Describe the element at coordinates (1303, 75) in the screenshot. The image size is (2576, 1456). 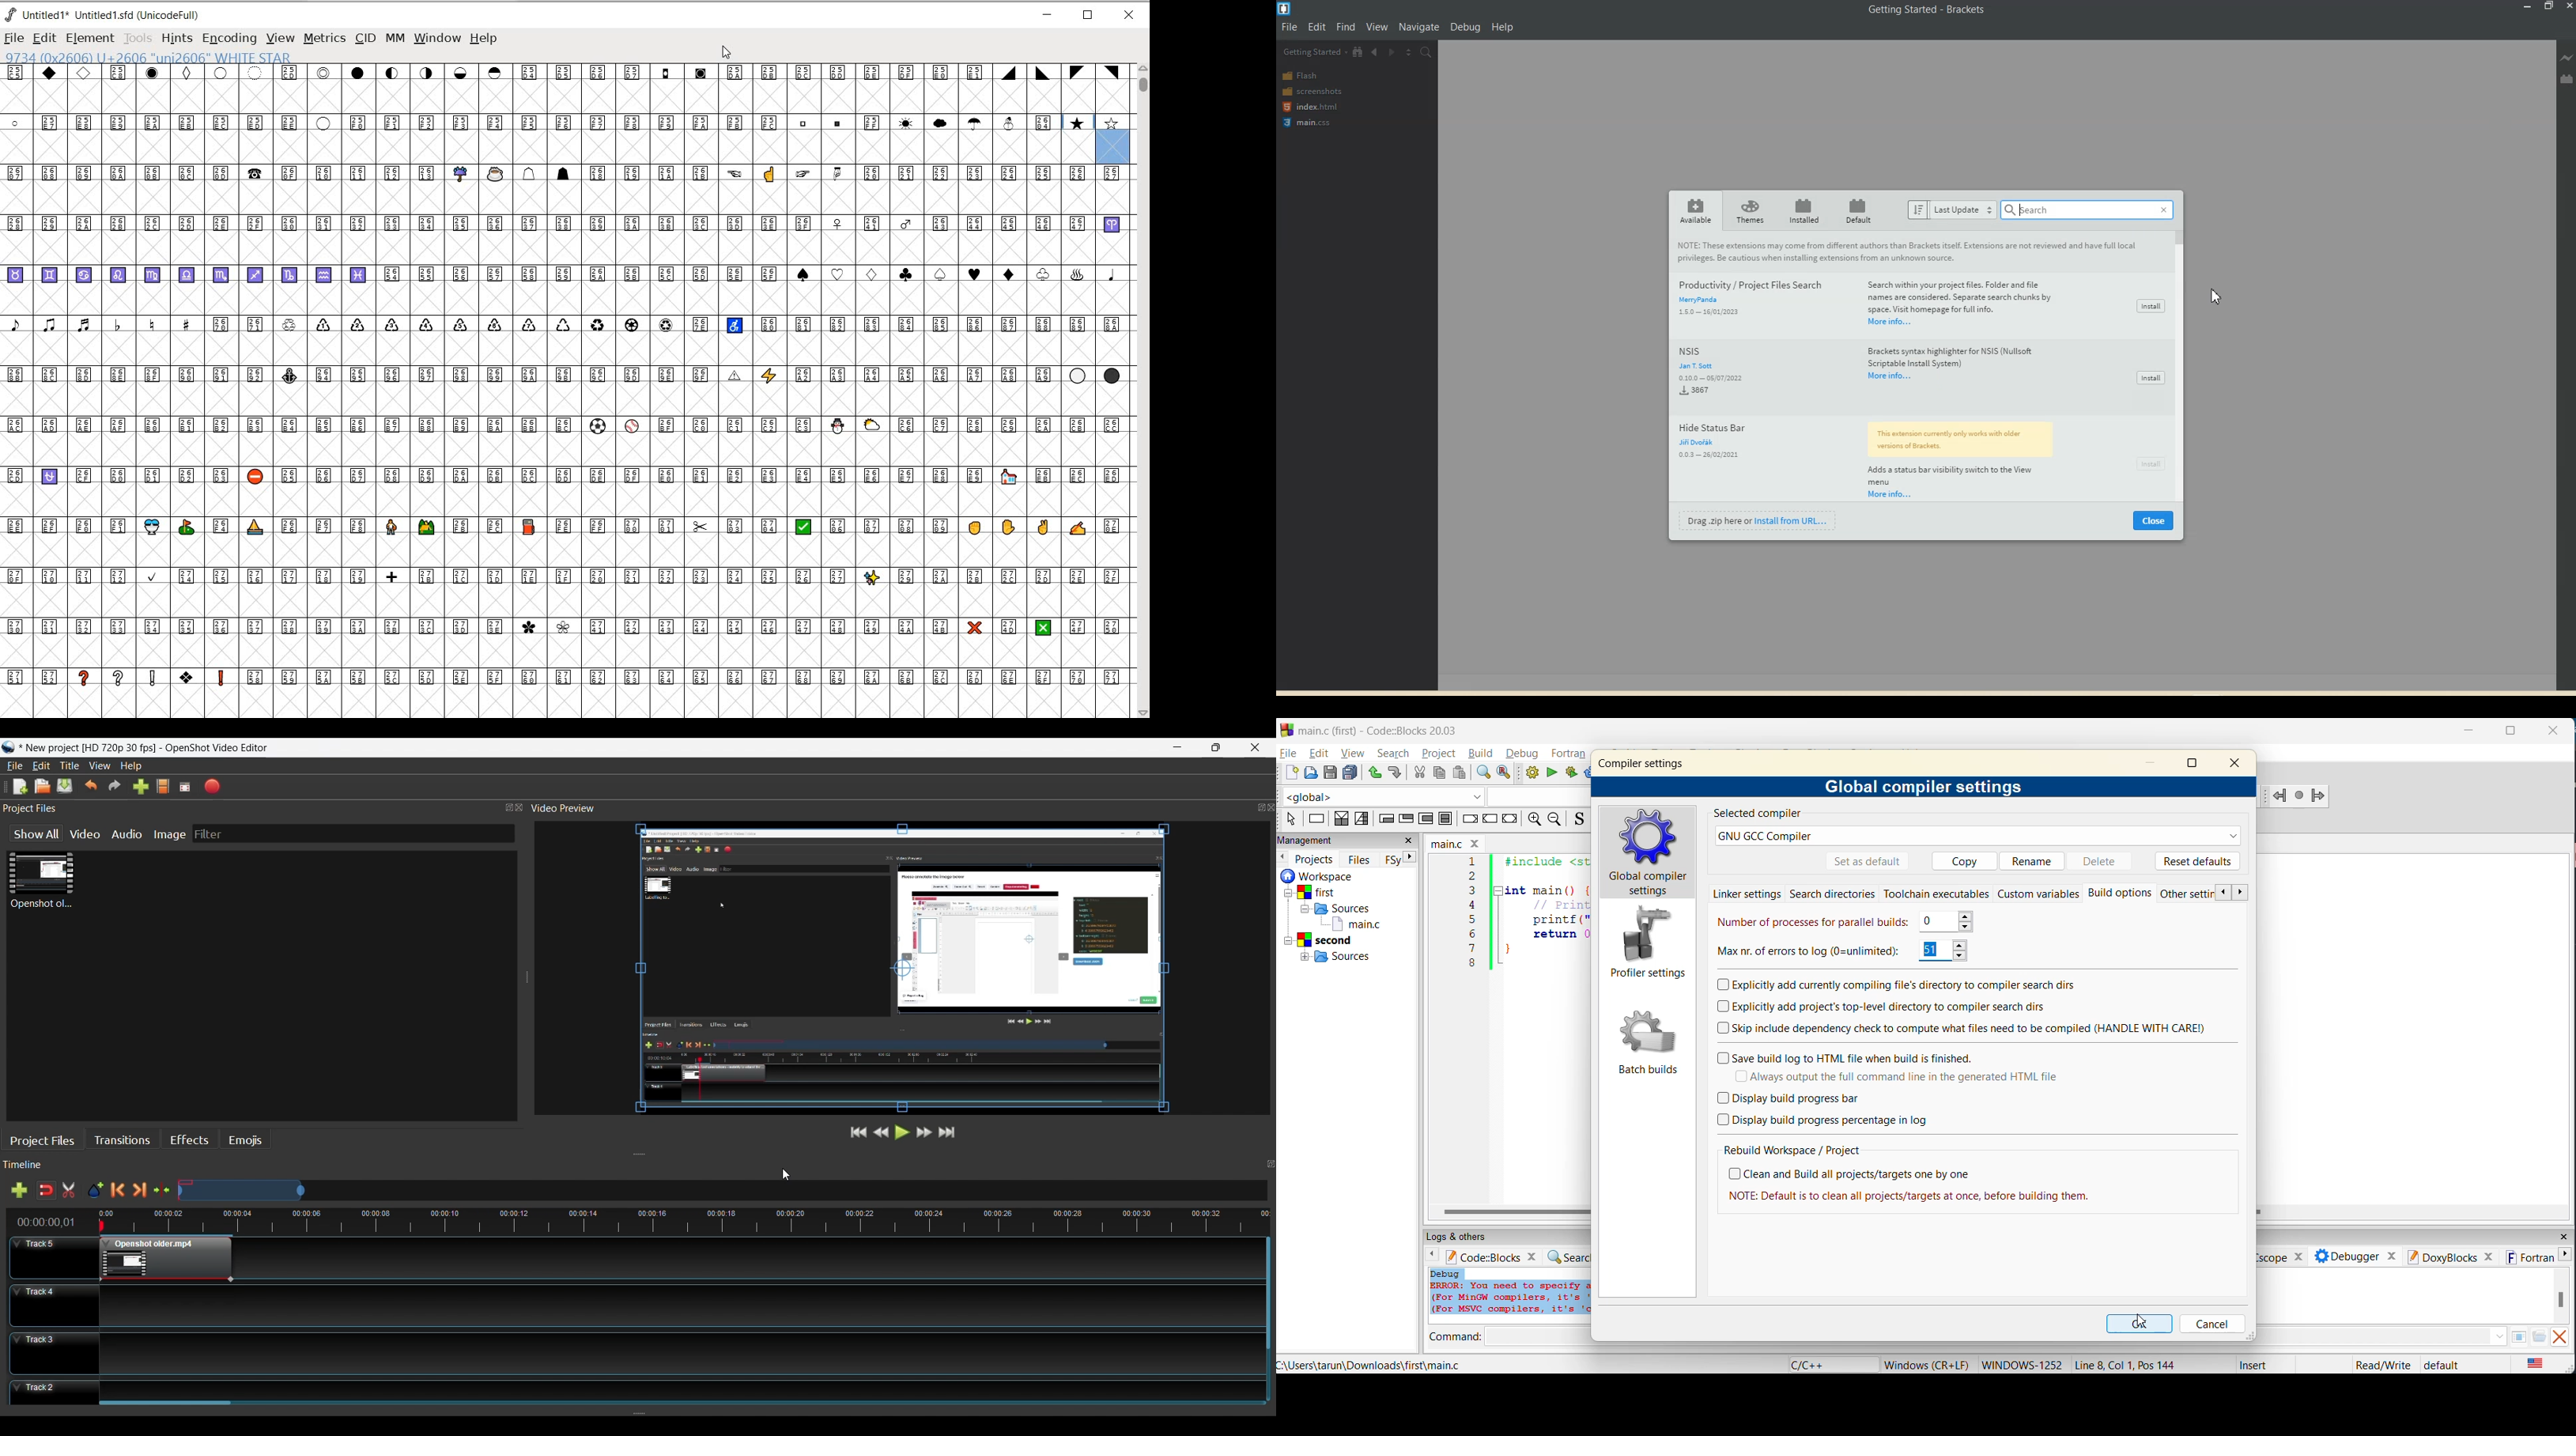
I see `Flash` at that location.